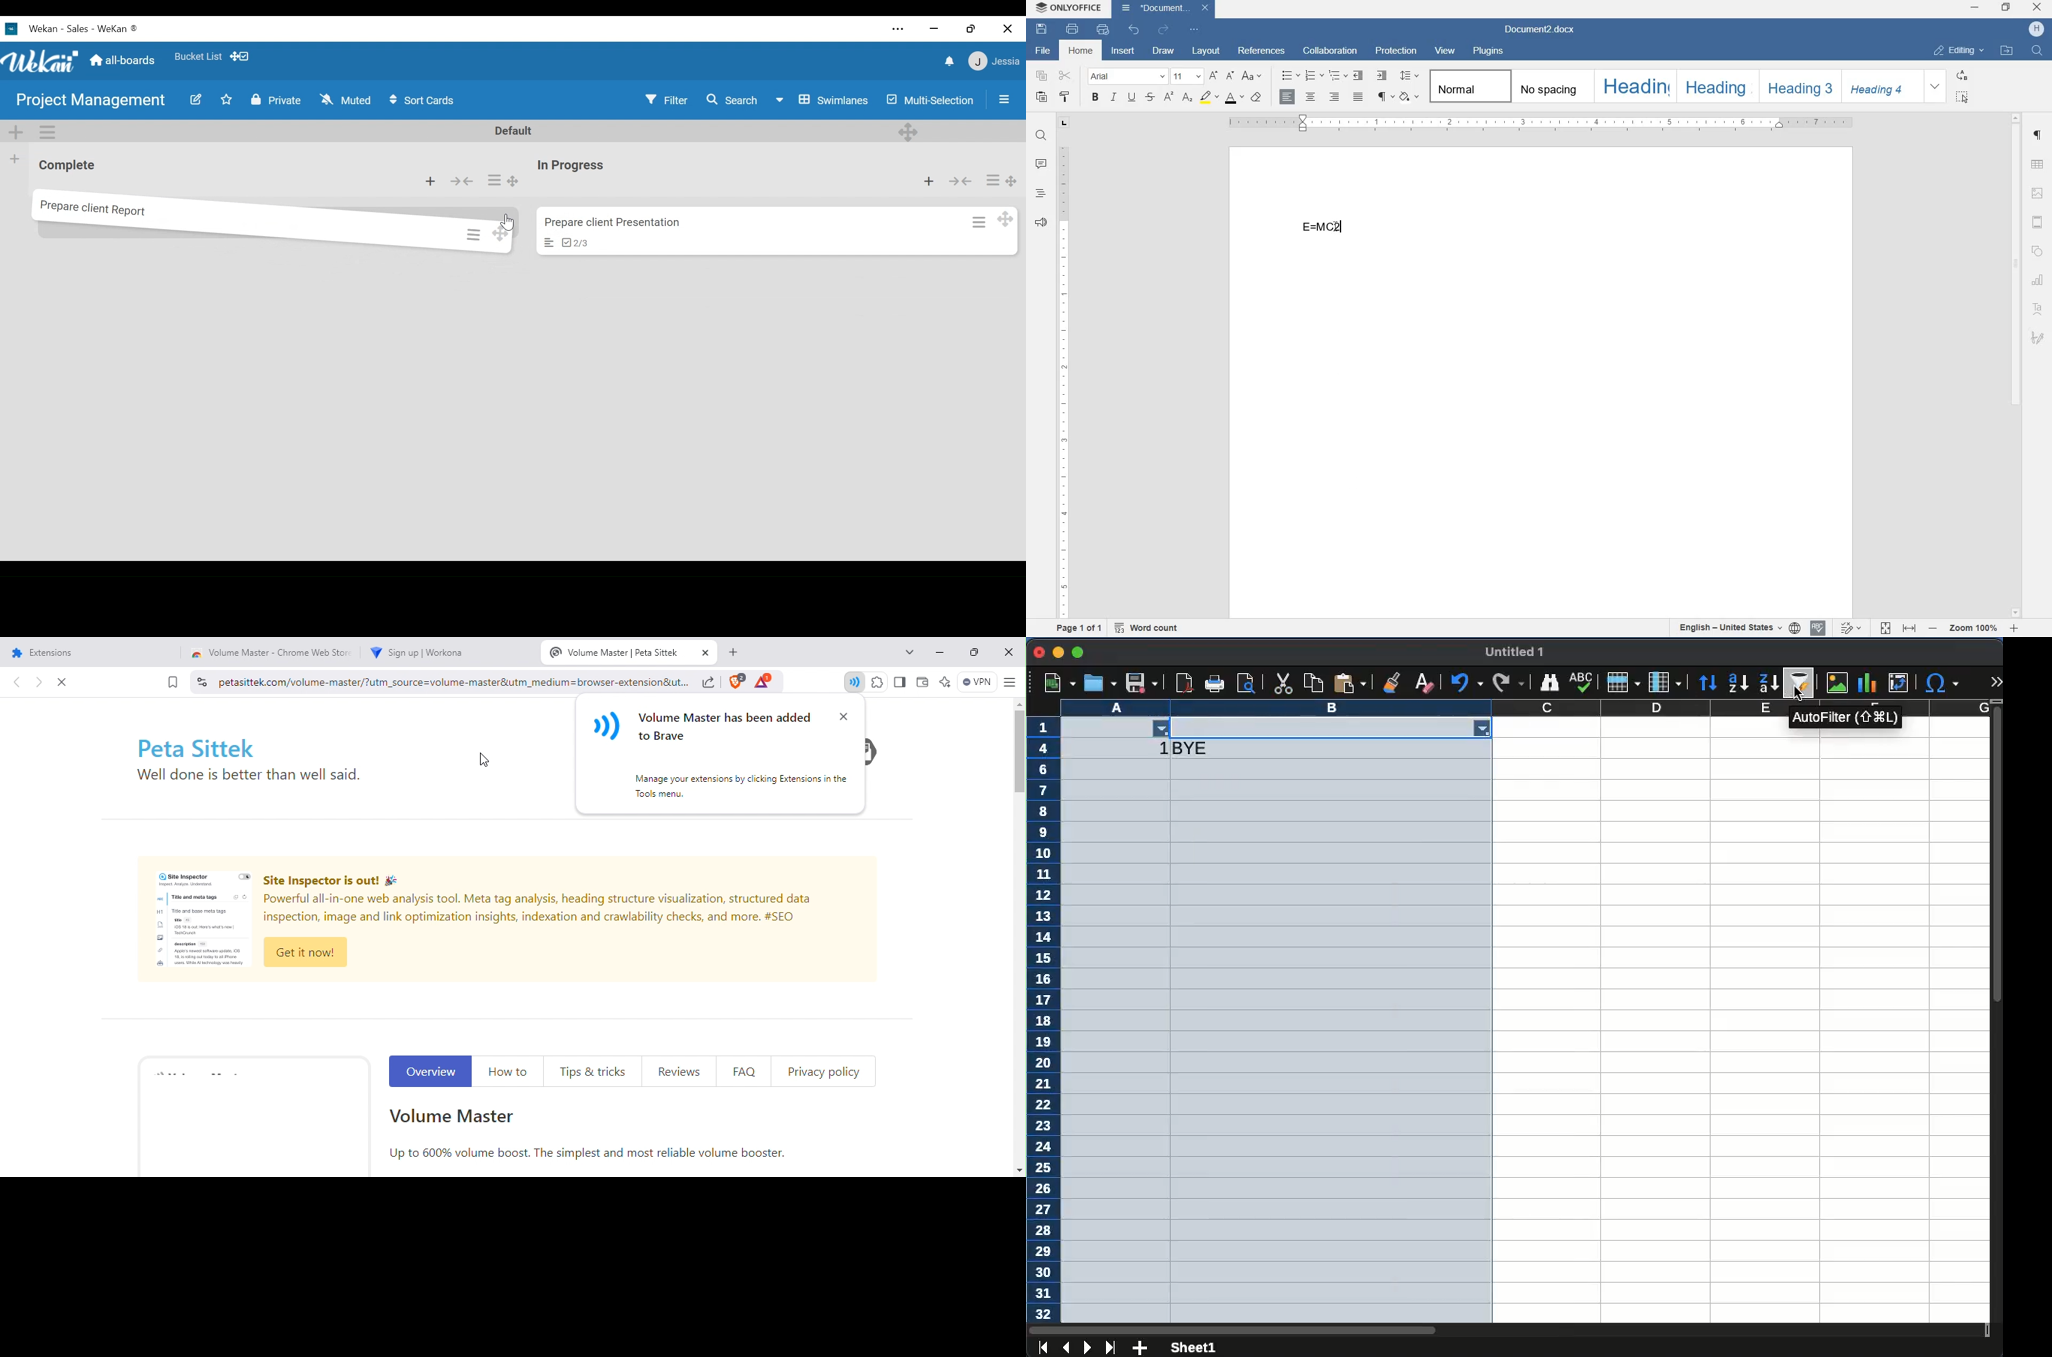 Image resolution: width=2072 pixels, height=1372 pixels. Describe the element at coordinates (1264, 50) in the screenshot. I see `references` at that location.